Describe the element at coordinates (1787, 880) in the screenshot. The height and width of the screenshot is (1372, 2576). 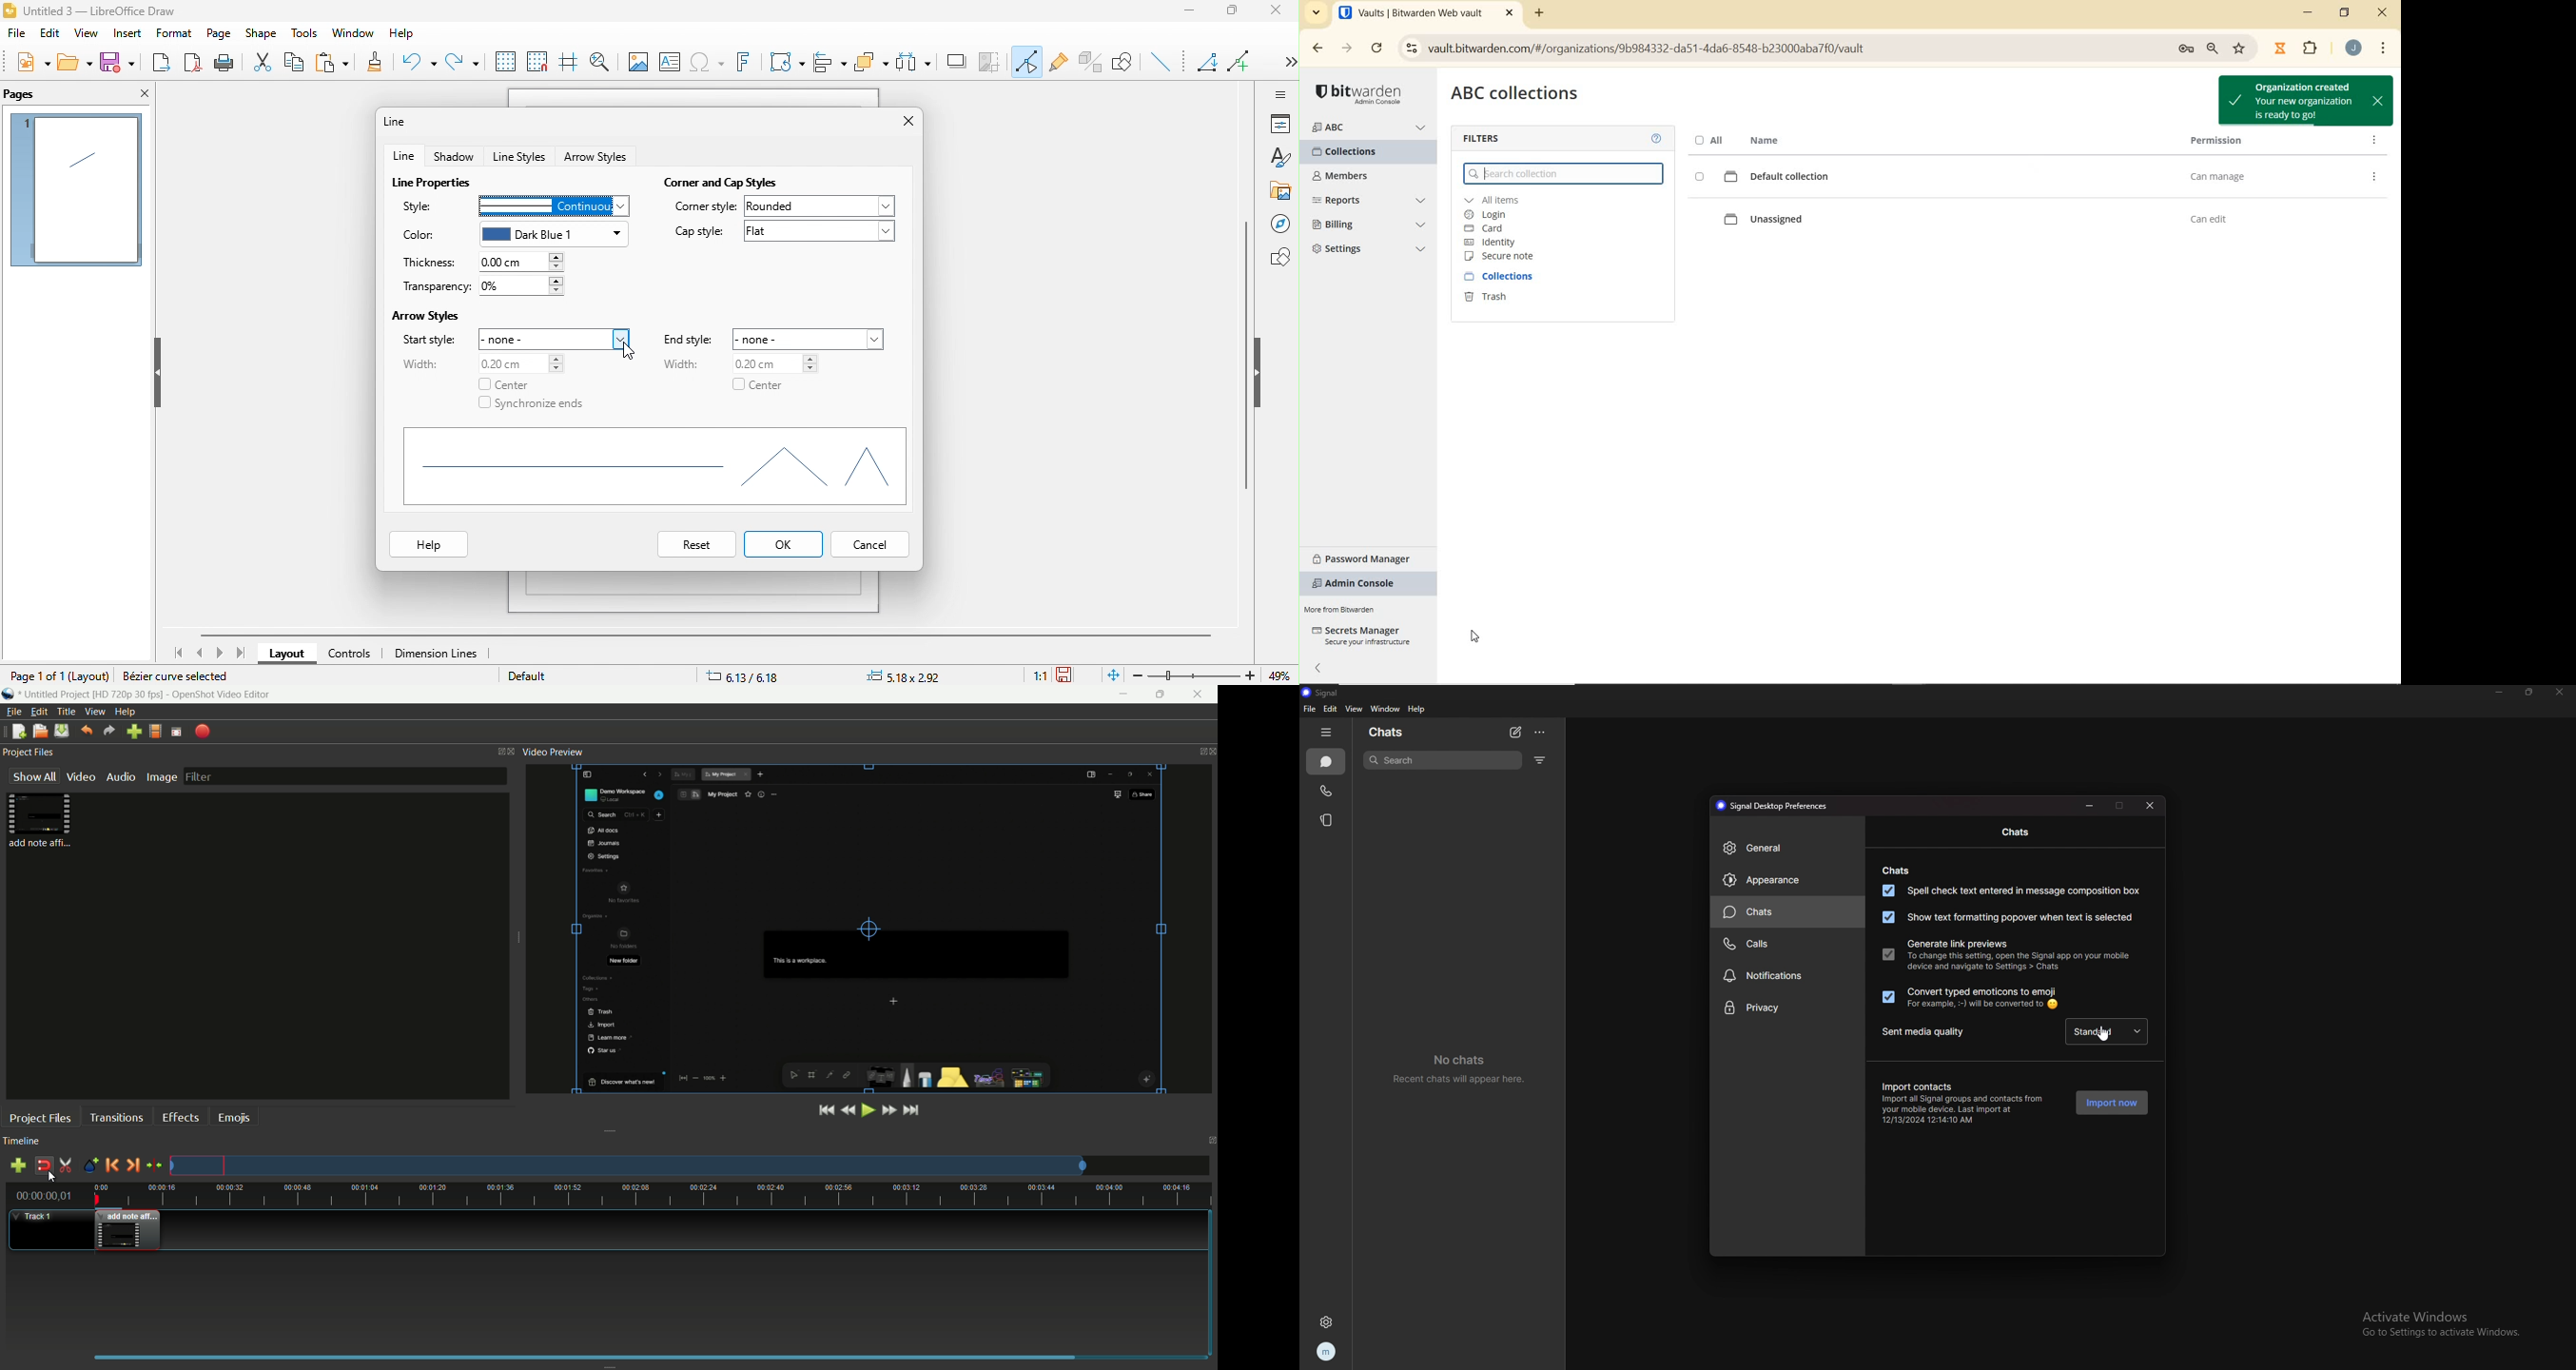
I see `appearance` at that location.